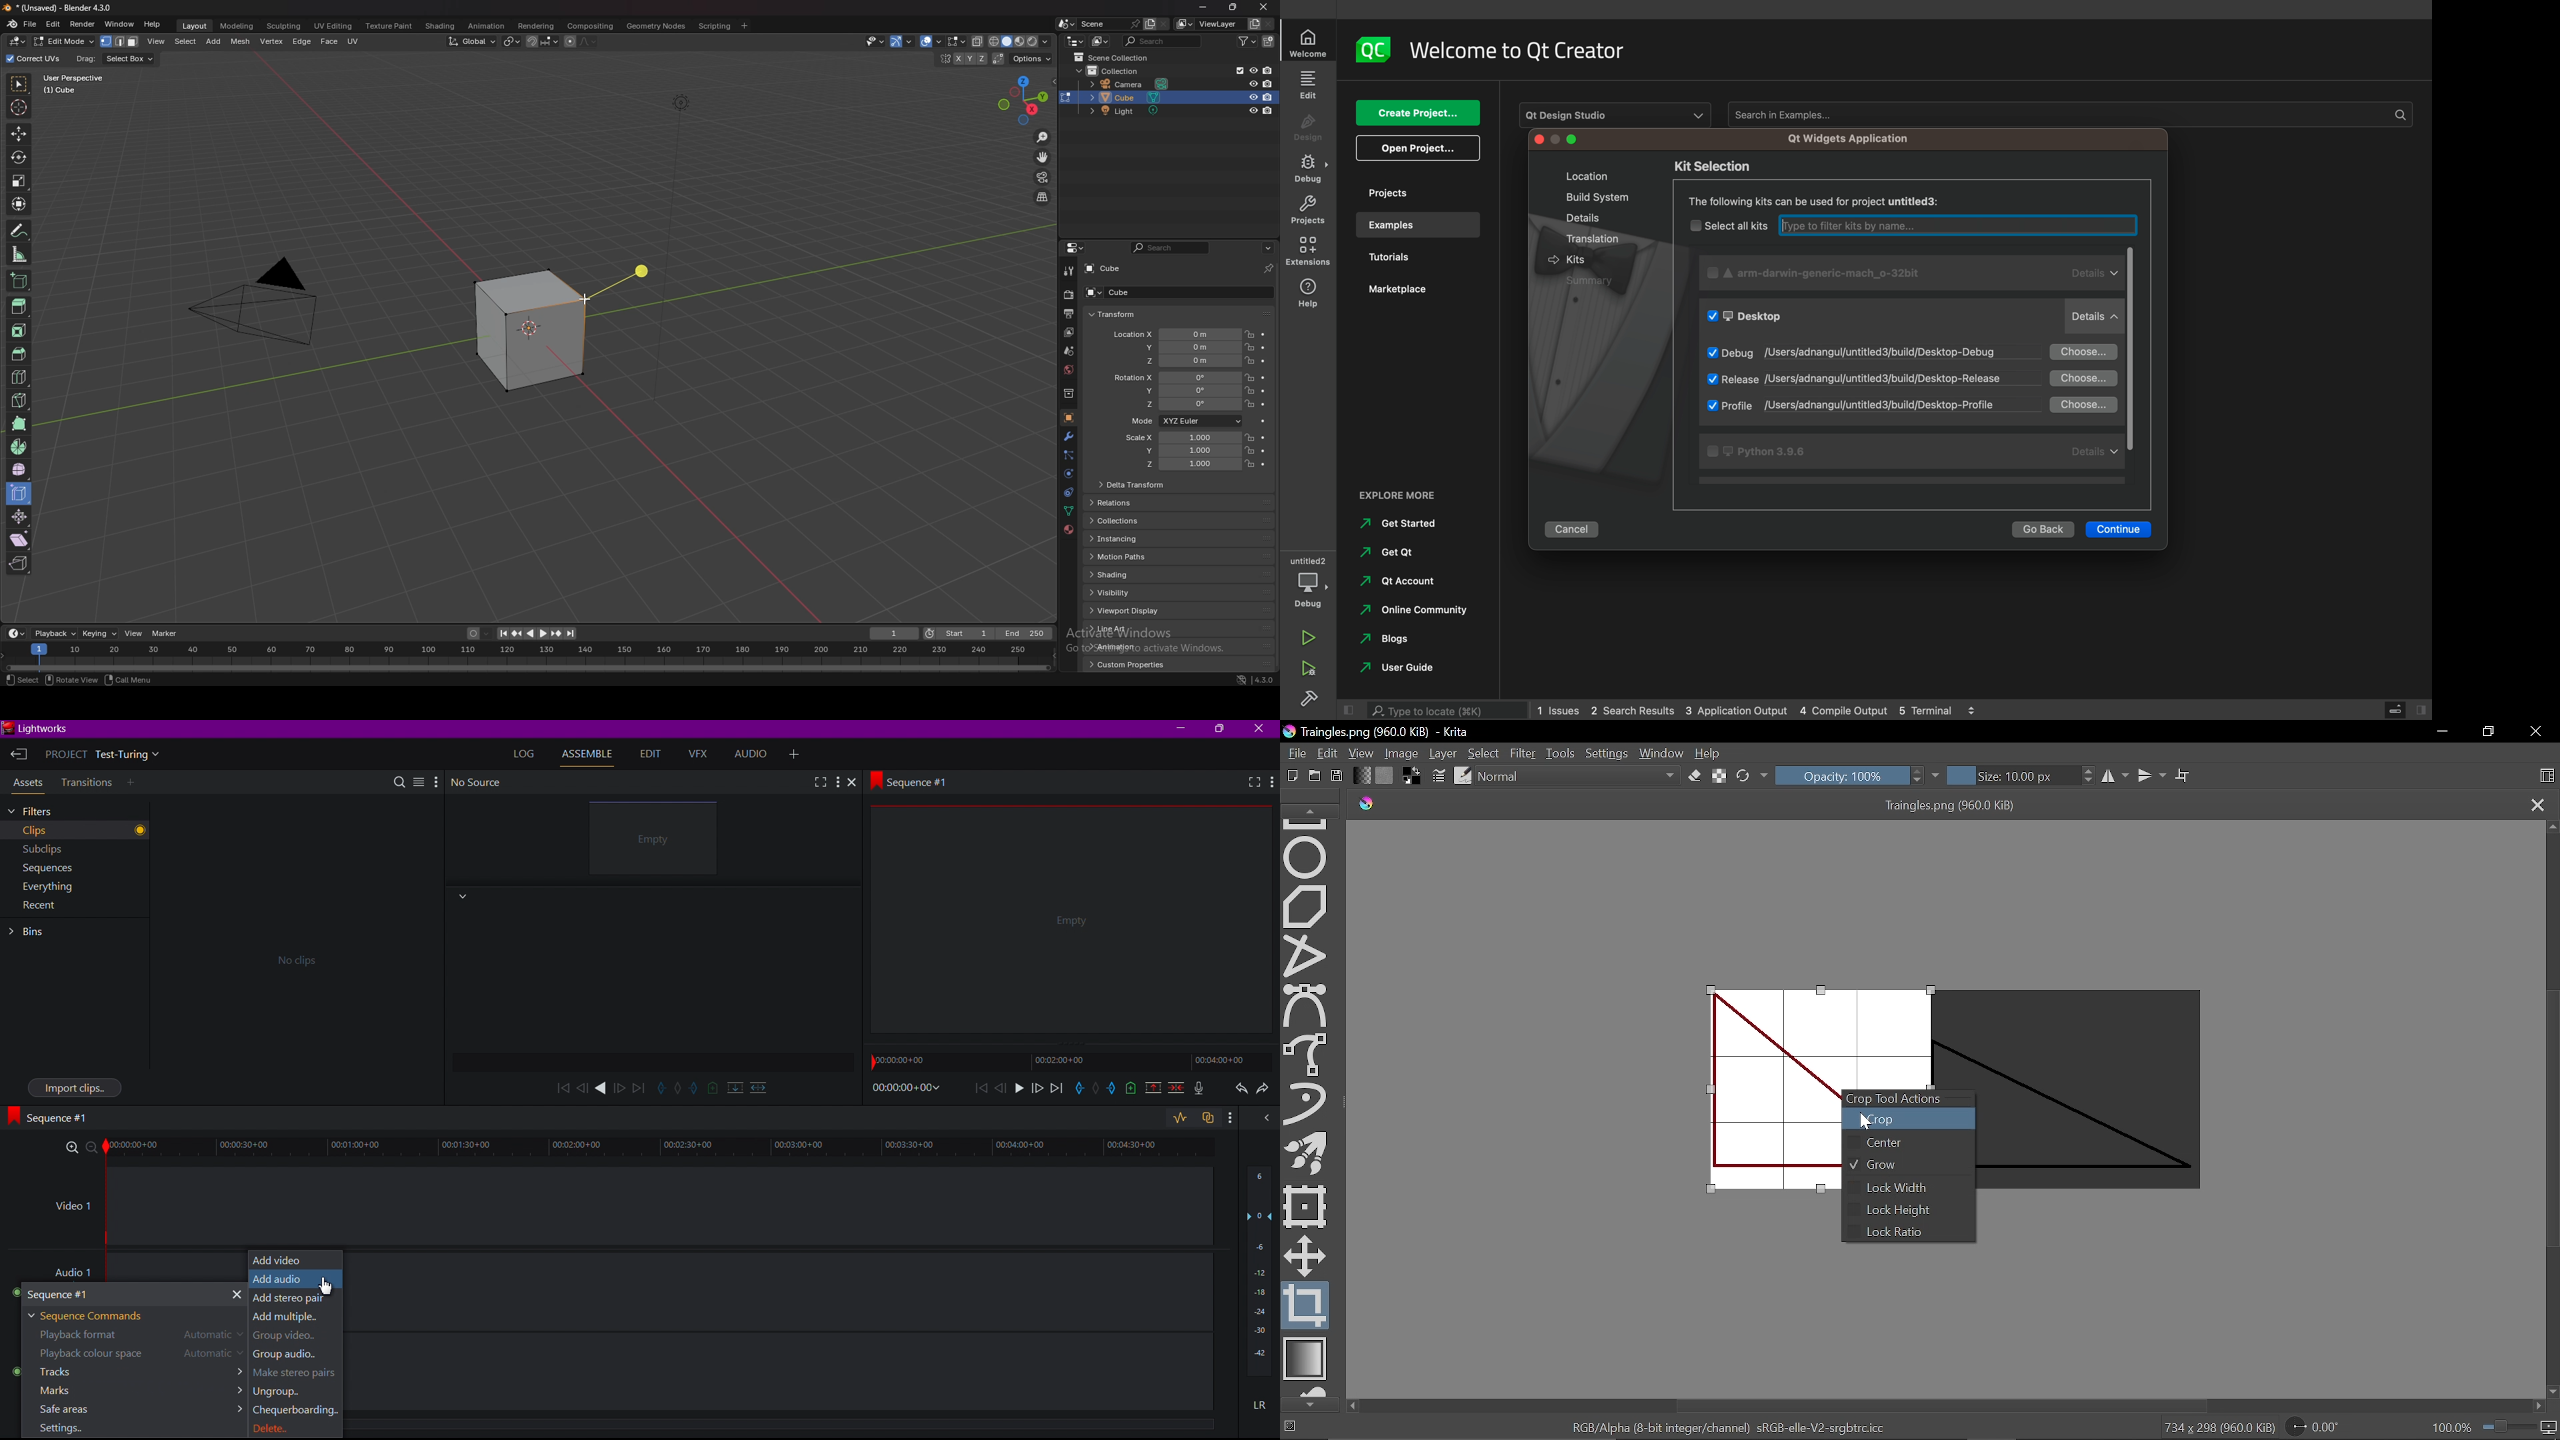  Describe the element at coordinates (1175, 379) in the screenshot. I see `rotation x` at that location.